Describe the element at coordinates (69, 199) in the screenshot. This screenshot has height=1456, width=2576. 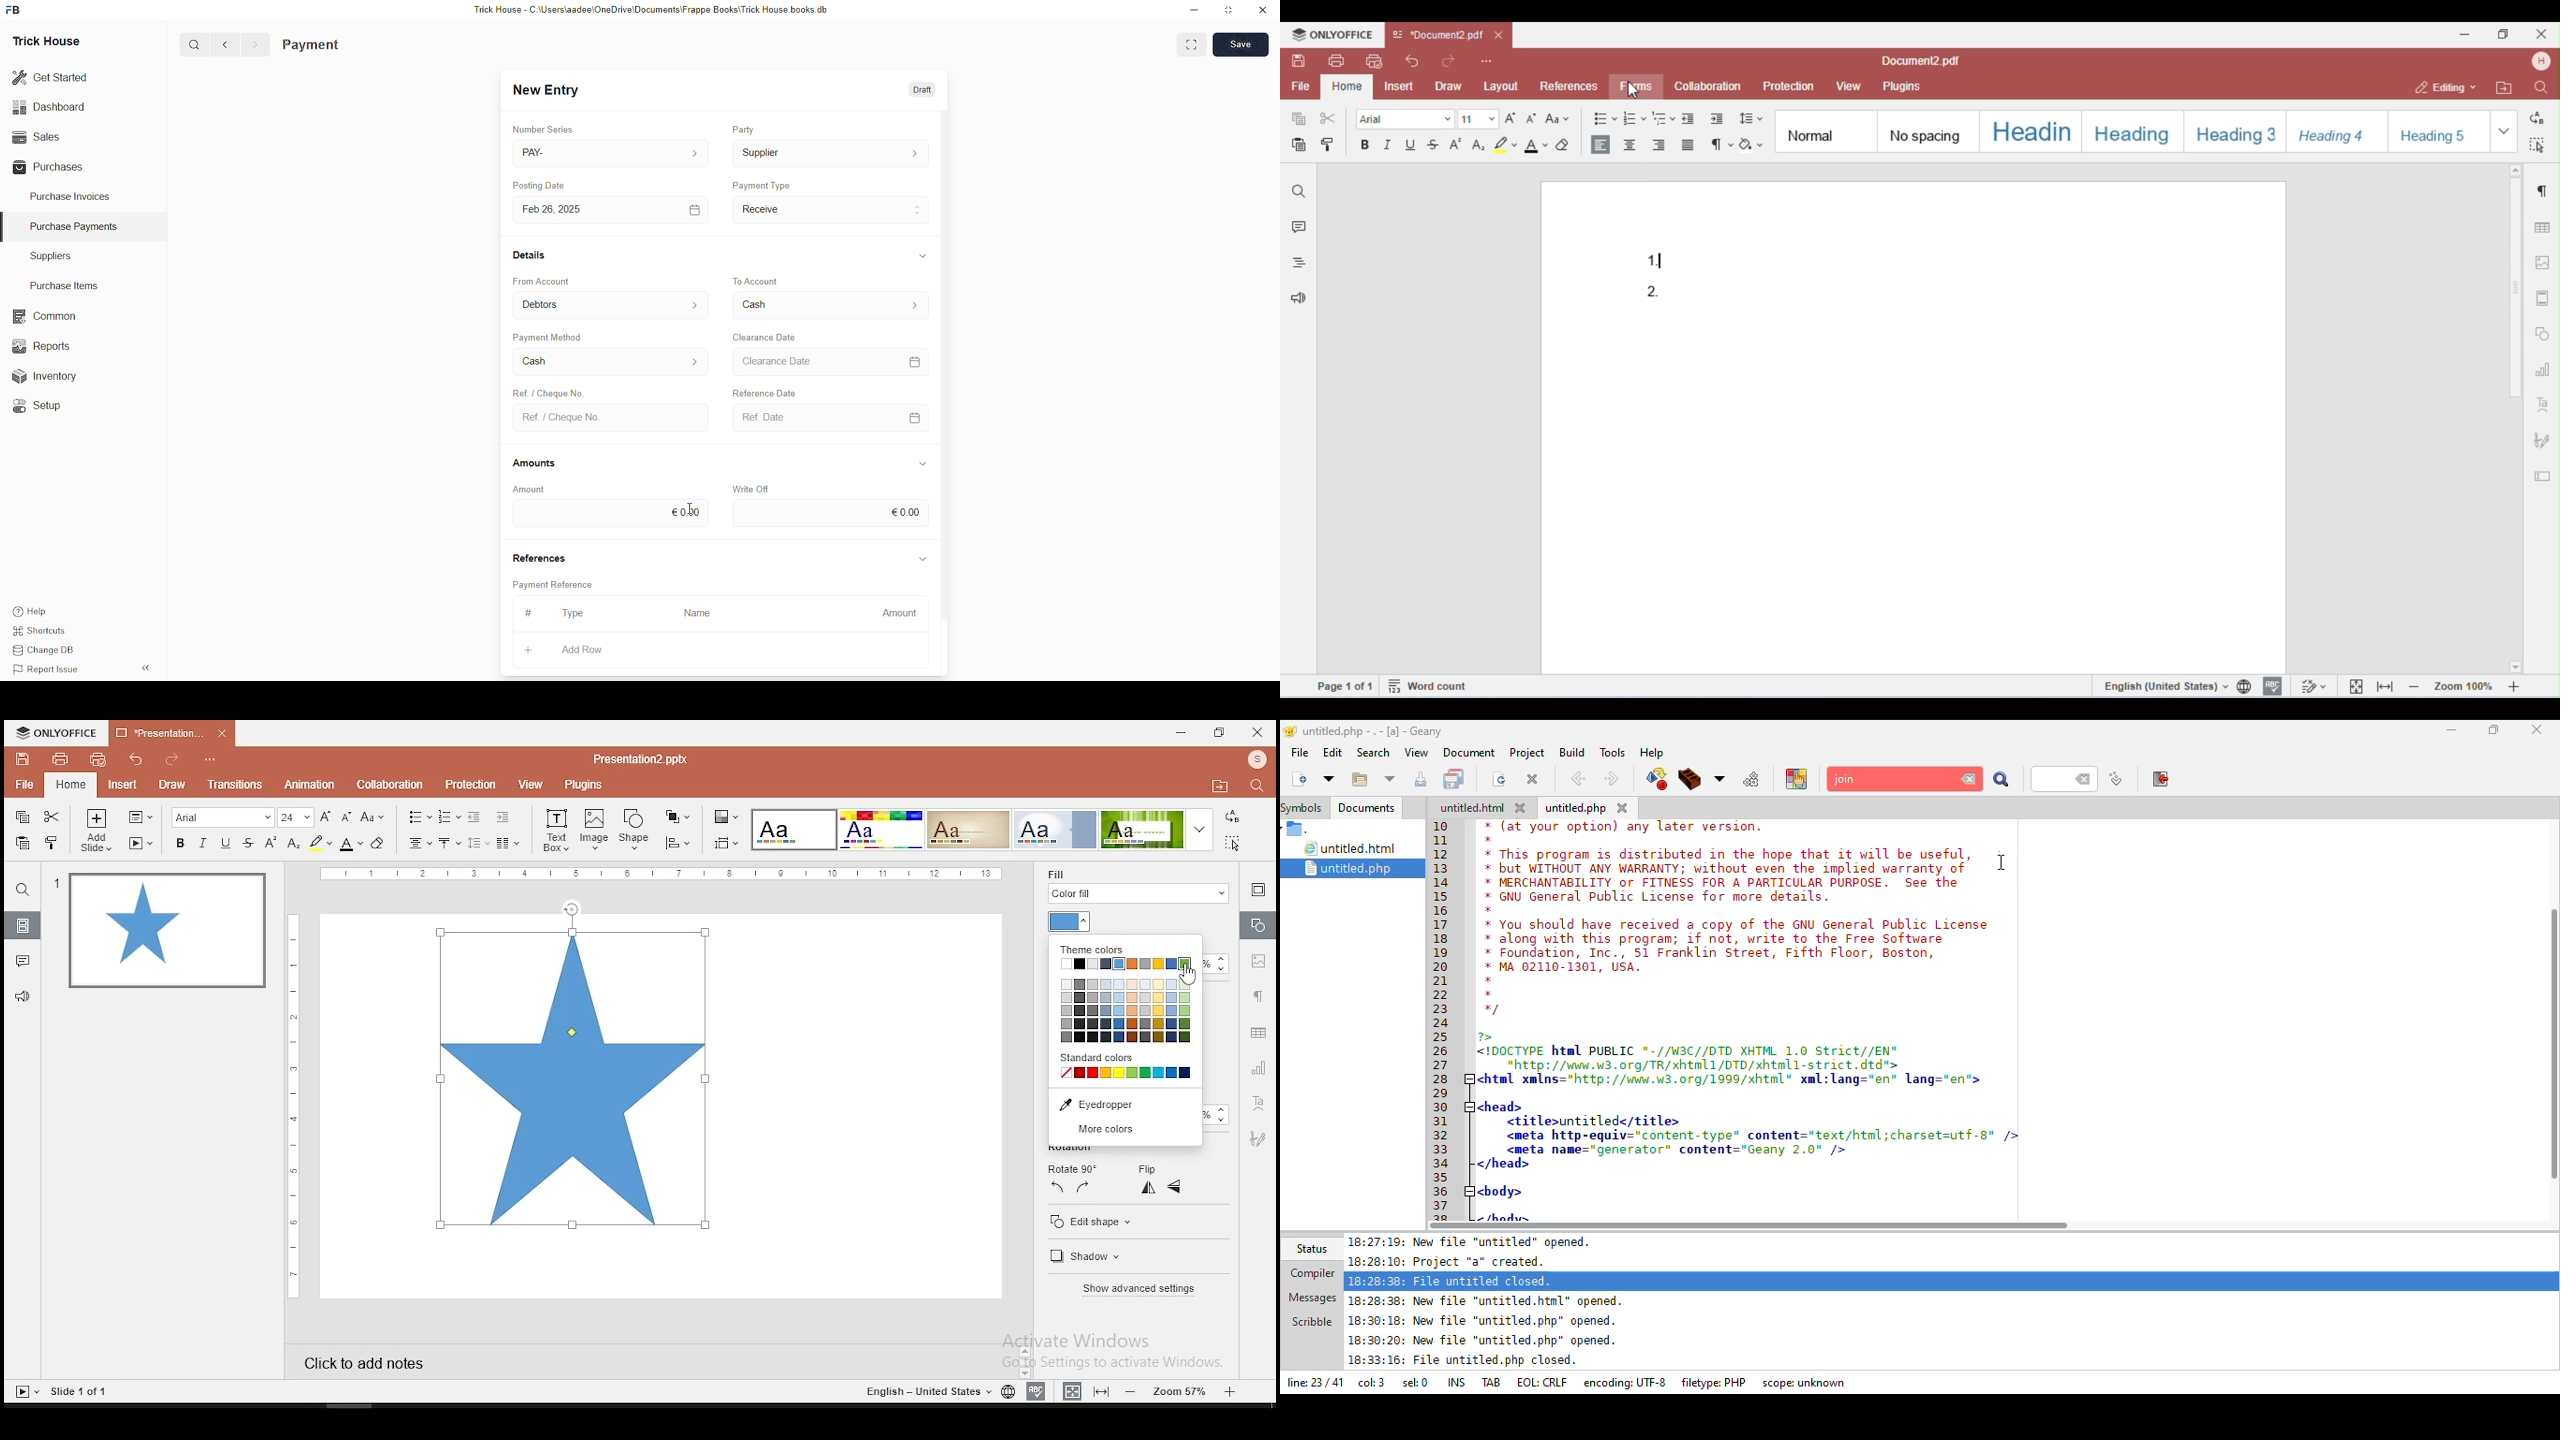
I see `Purchase Invoices` at that location.